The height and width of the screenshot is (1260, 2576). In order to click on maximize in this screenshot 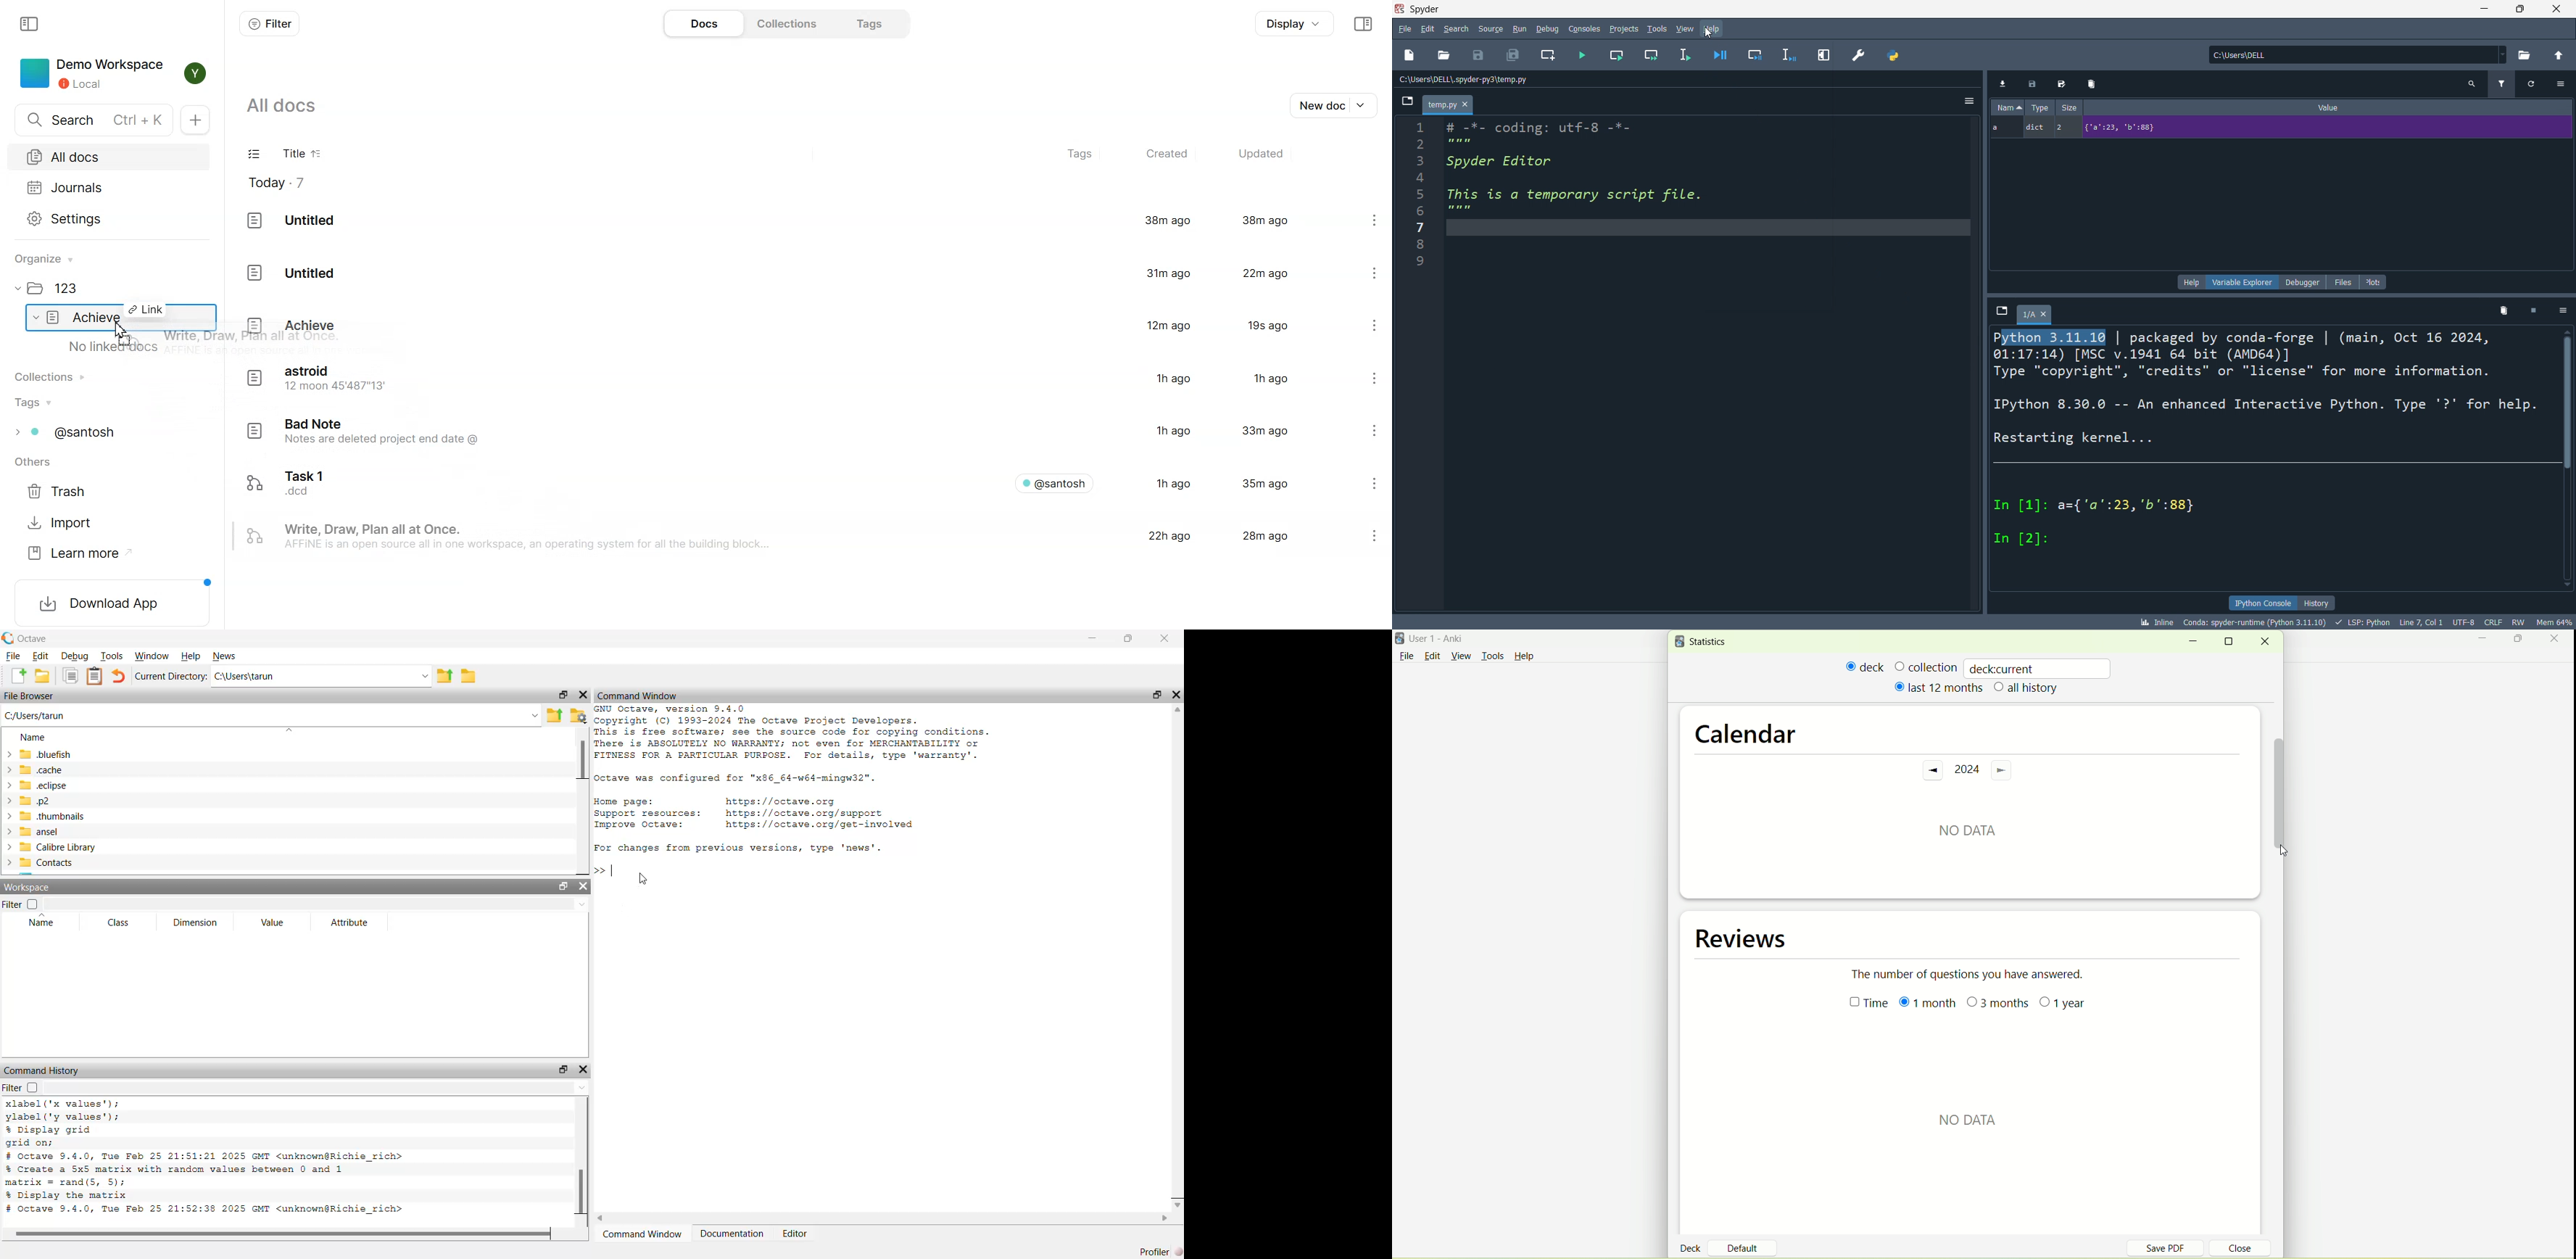, I will do `click(2233, 641)`.